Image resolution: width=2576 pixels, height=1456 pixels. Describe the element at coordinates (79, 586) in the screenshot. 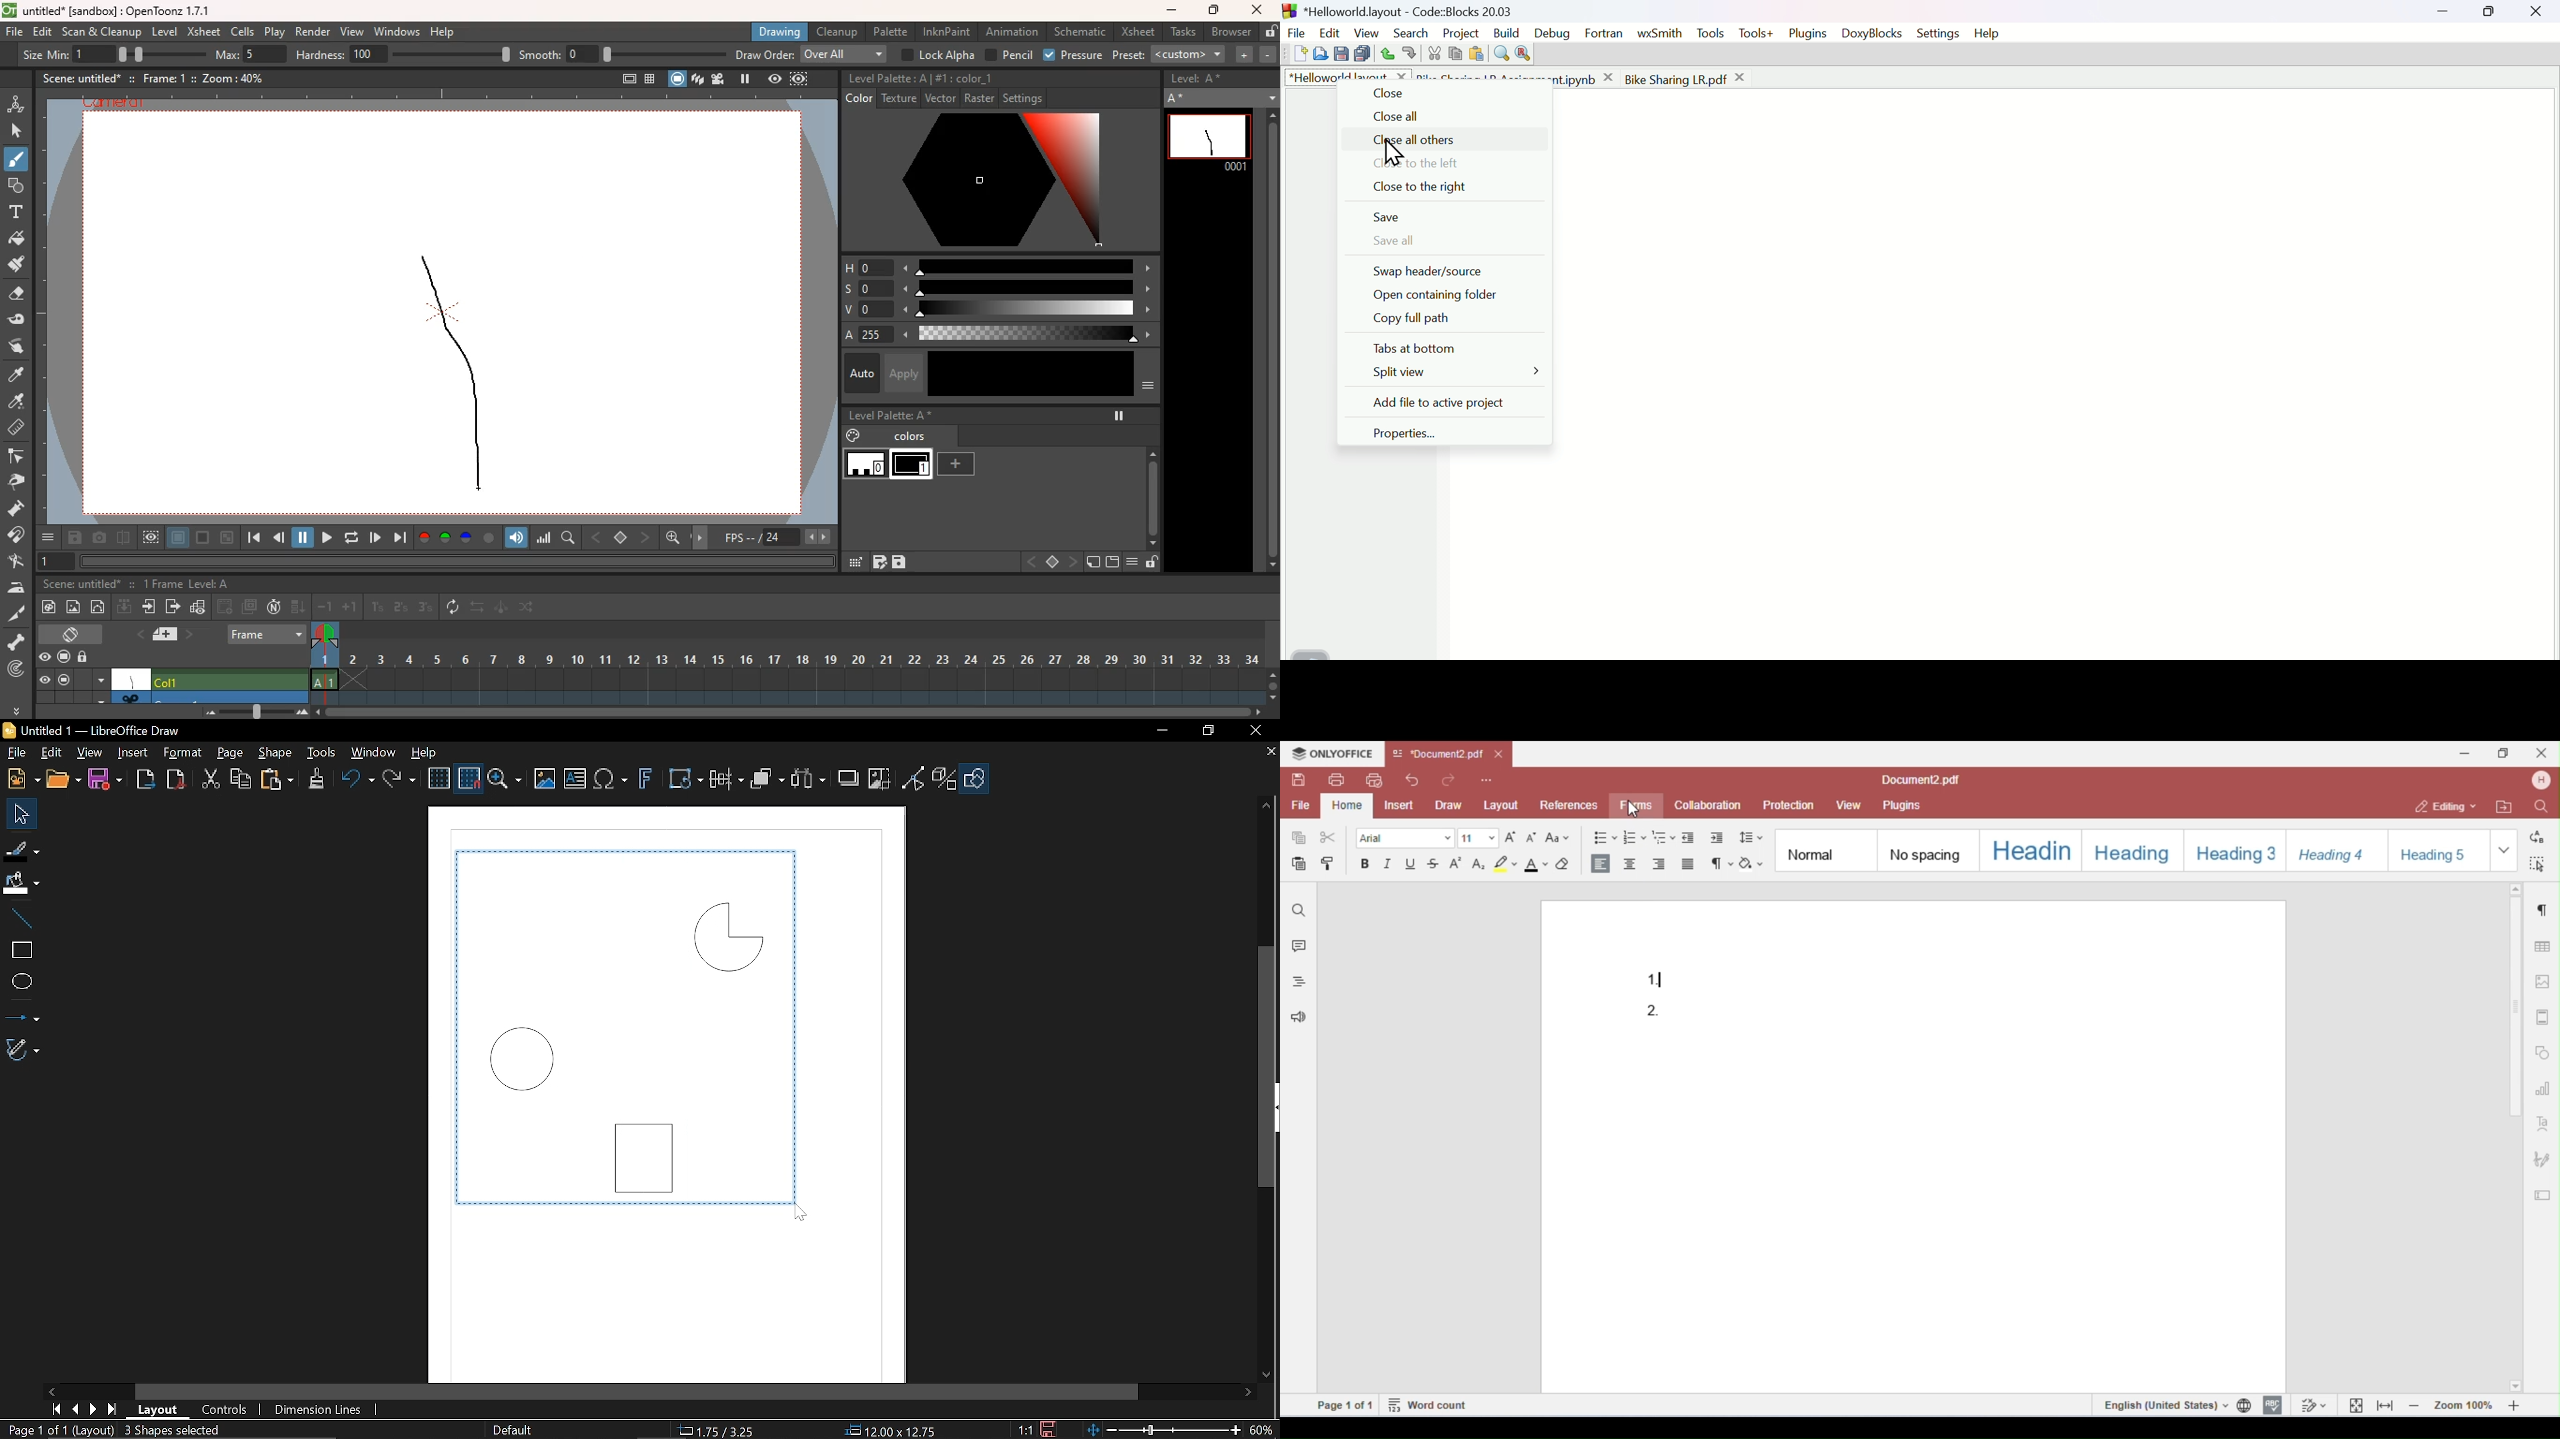

I see `scene: untitled` at that location.